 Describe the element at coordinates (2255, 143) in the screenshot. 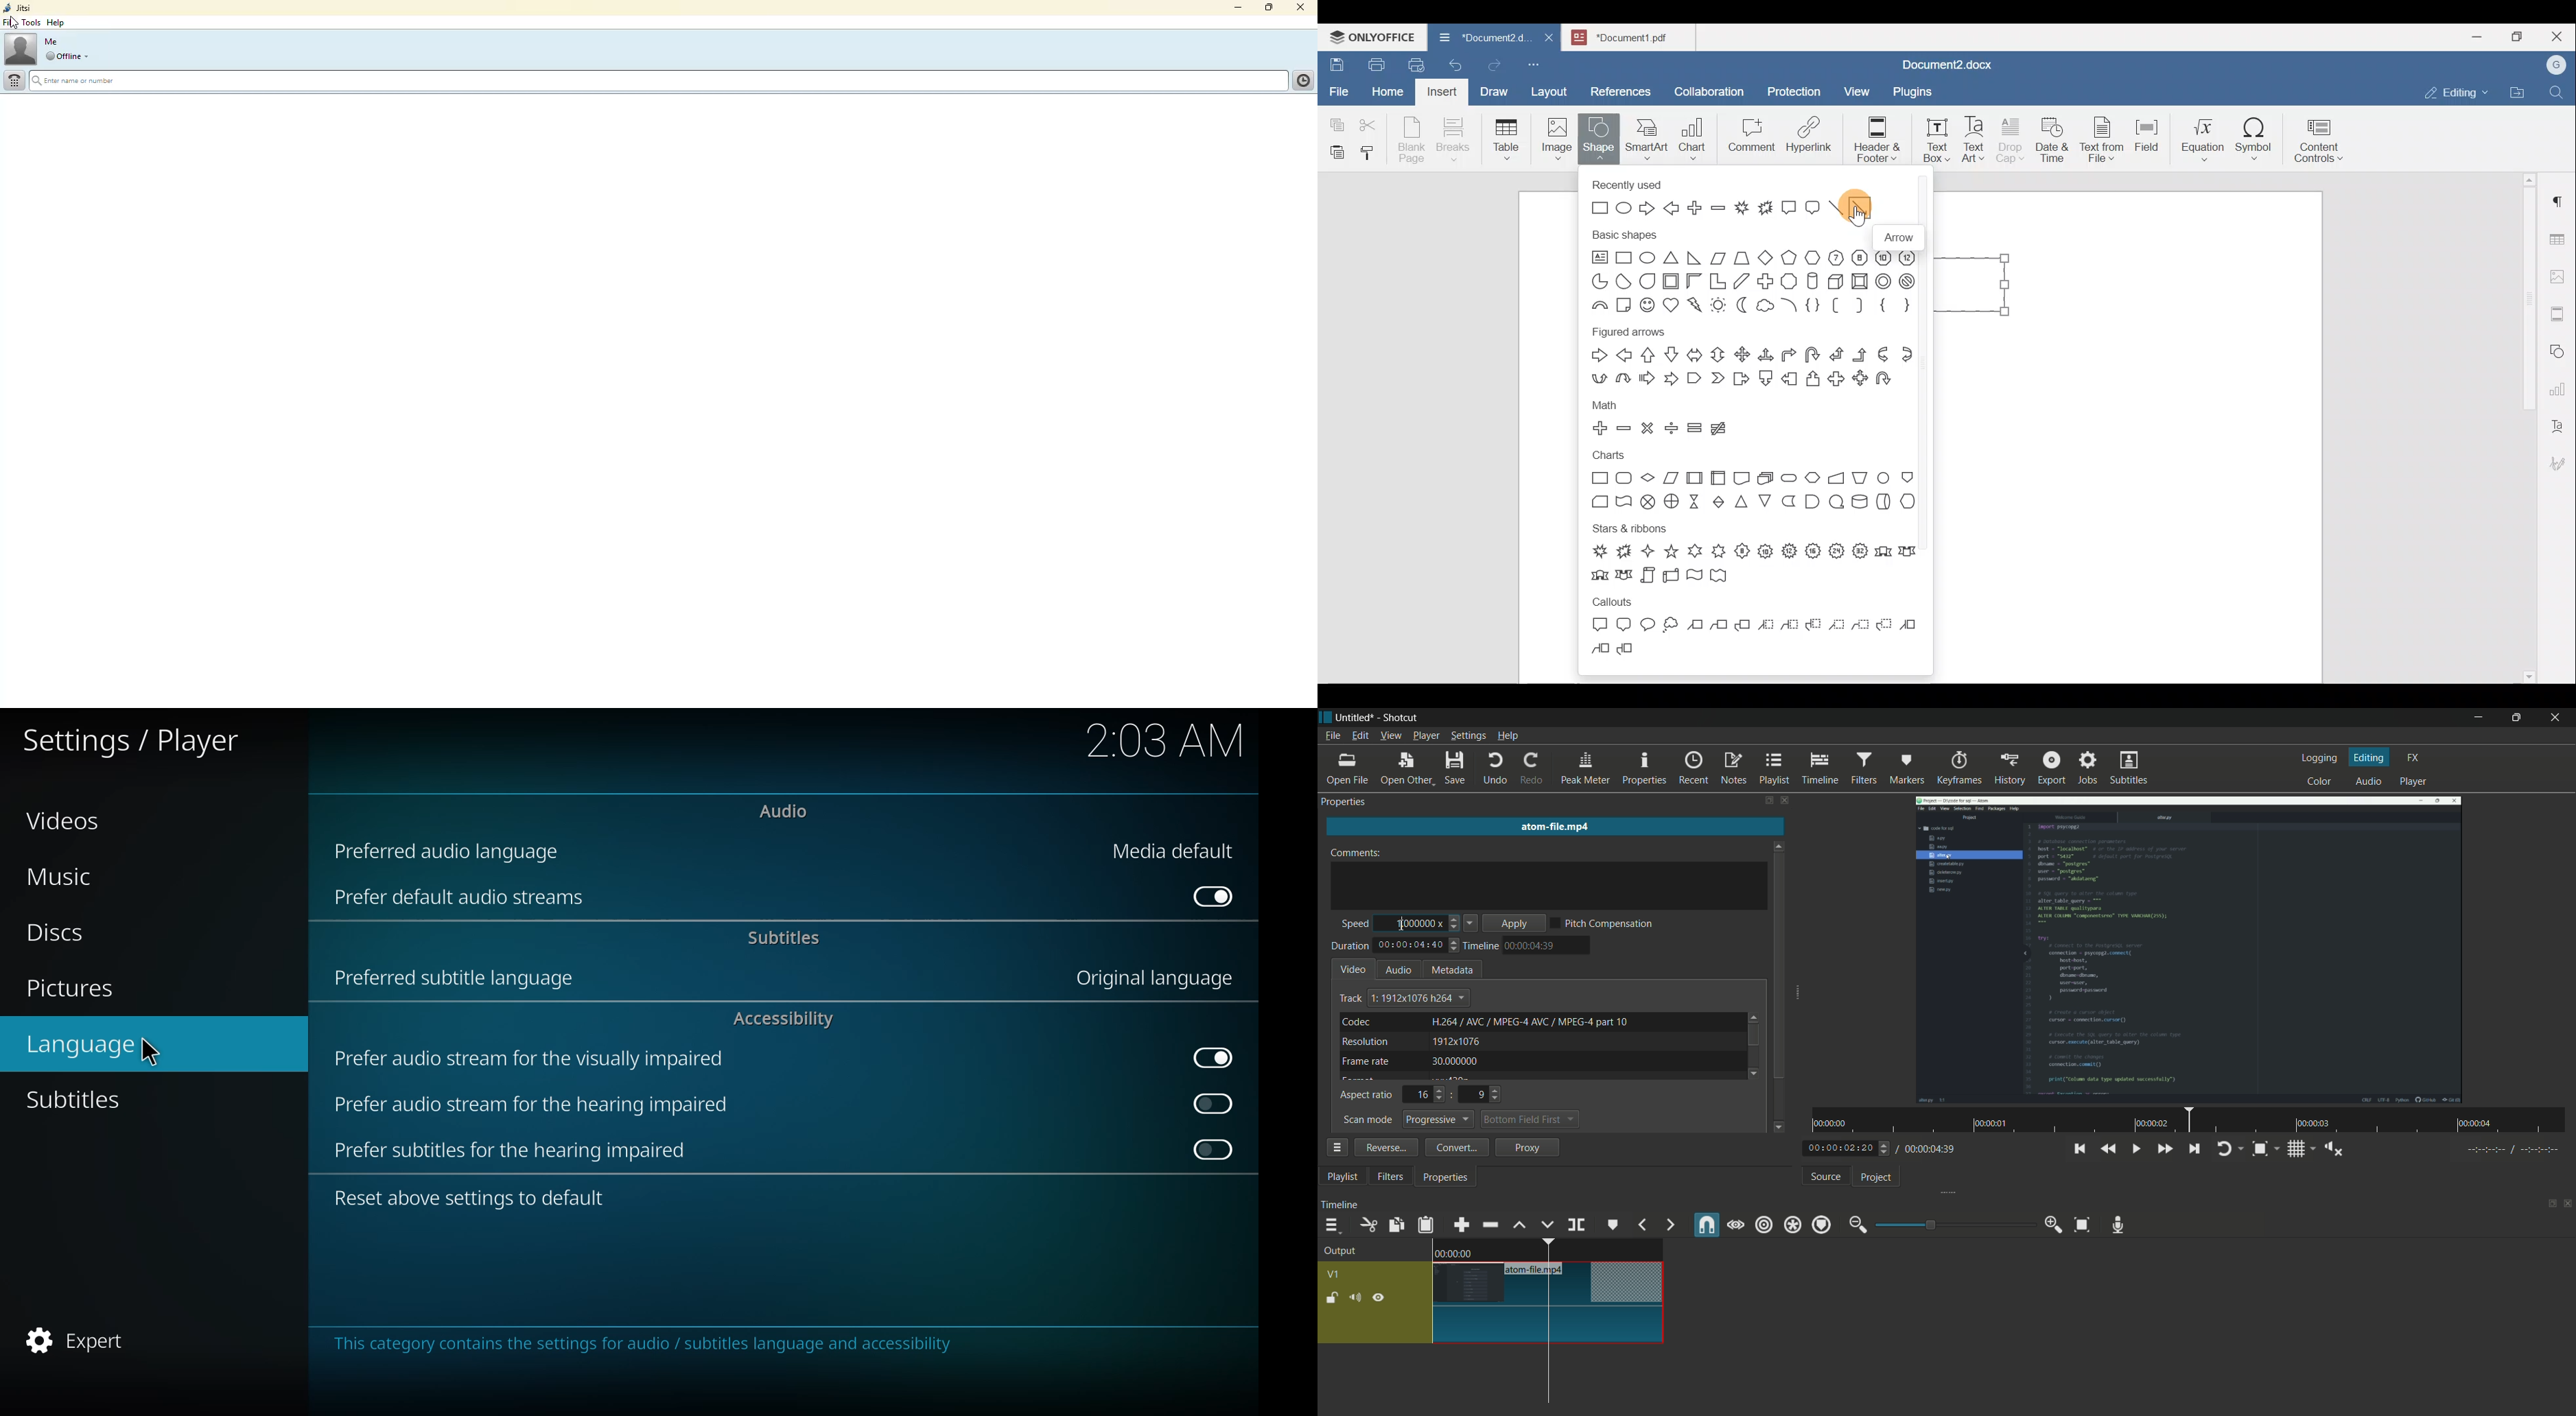

I see `Symbol` at that location.